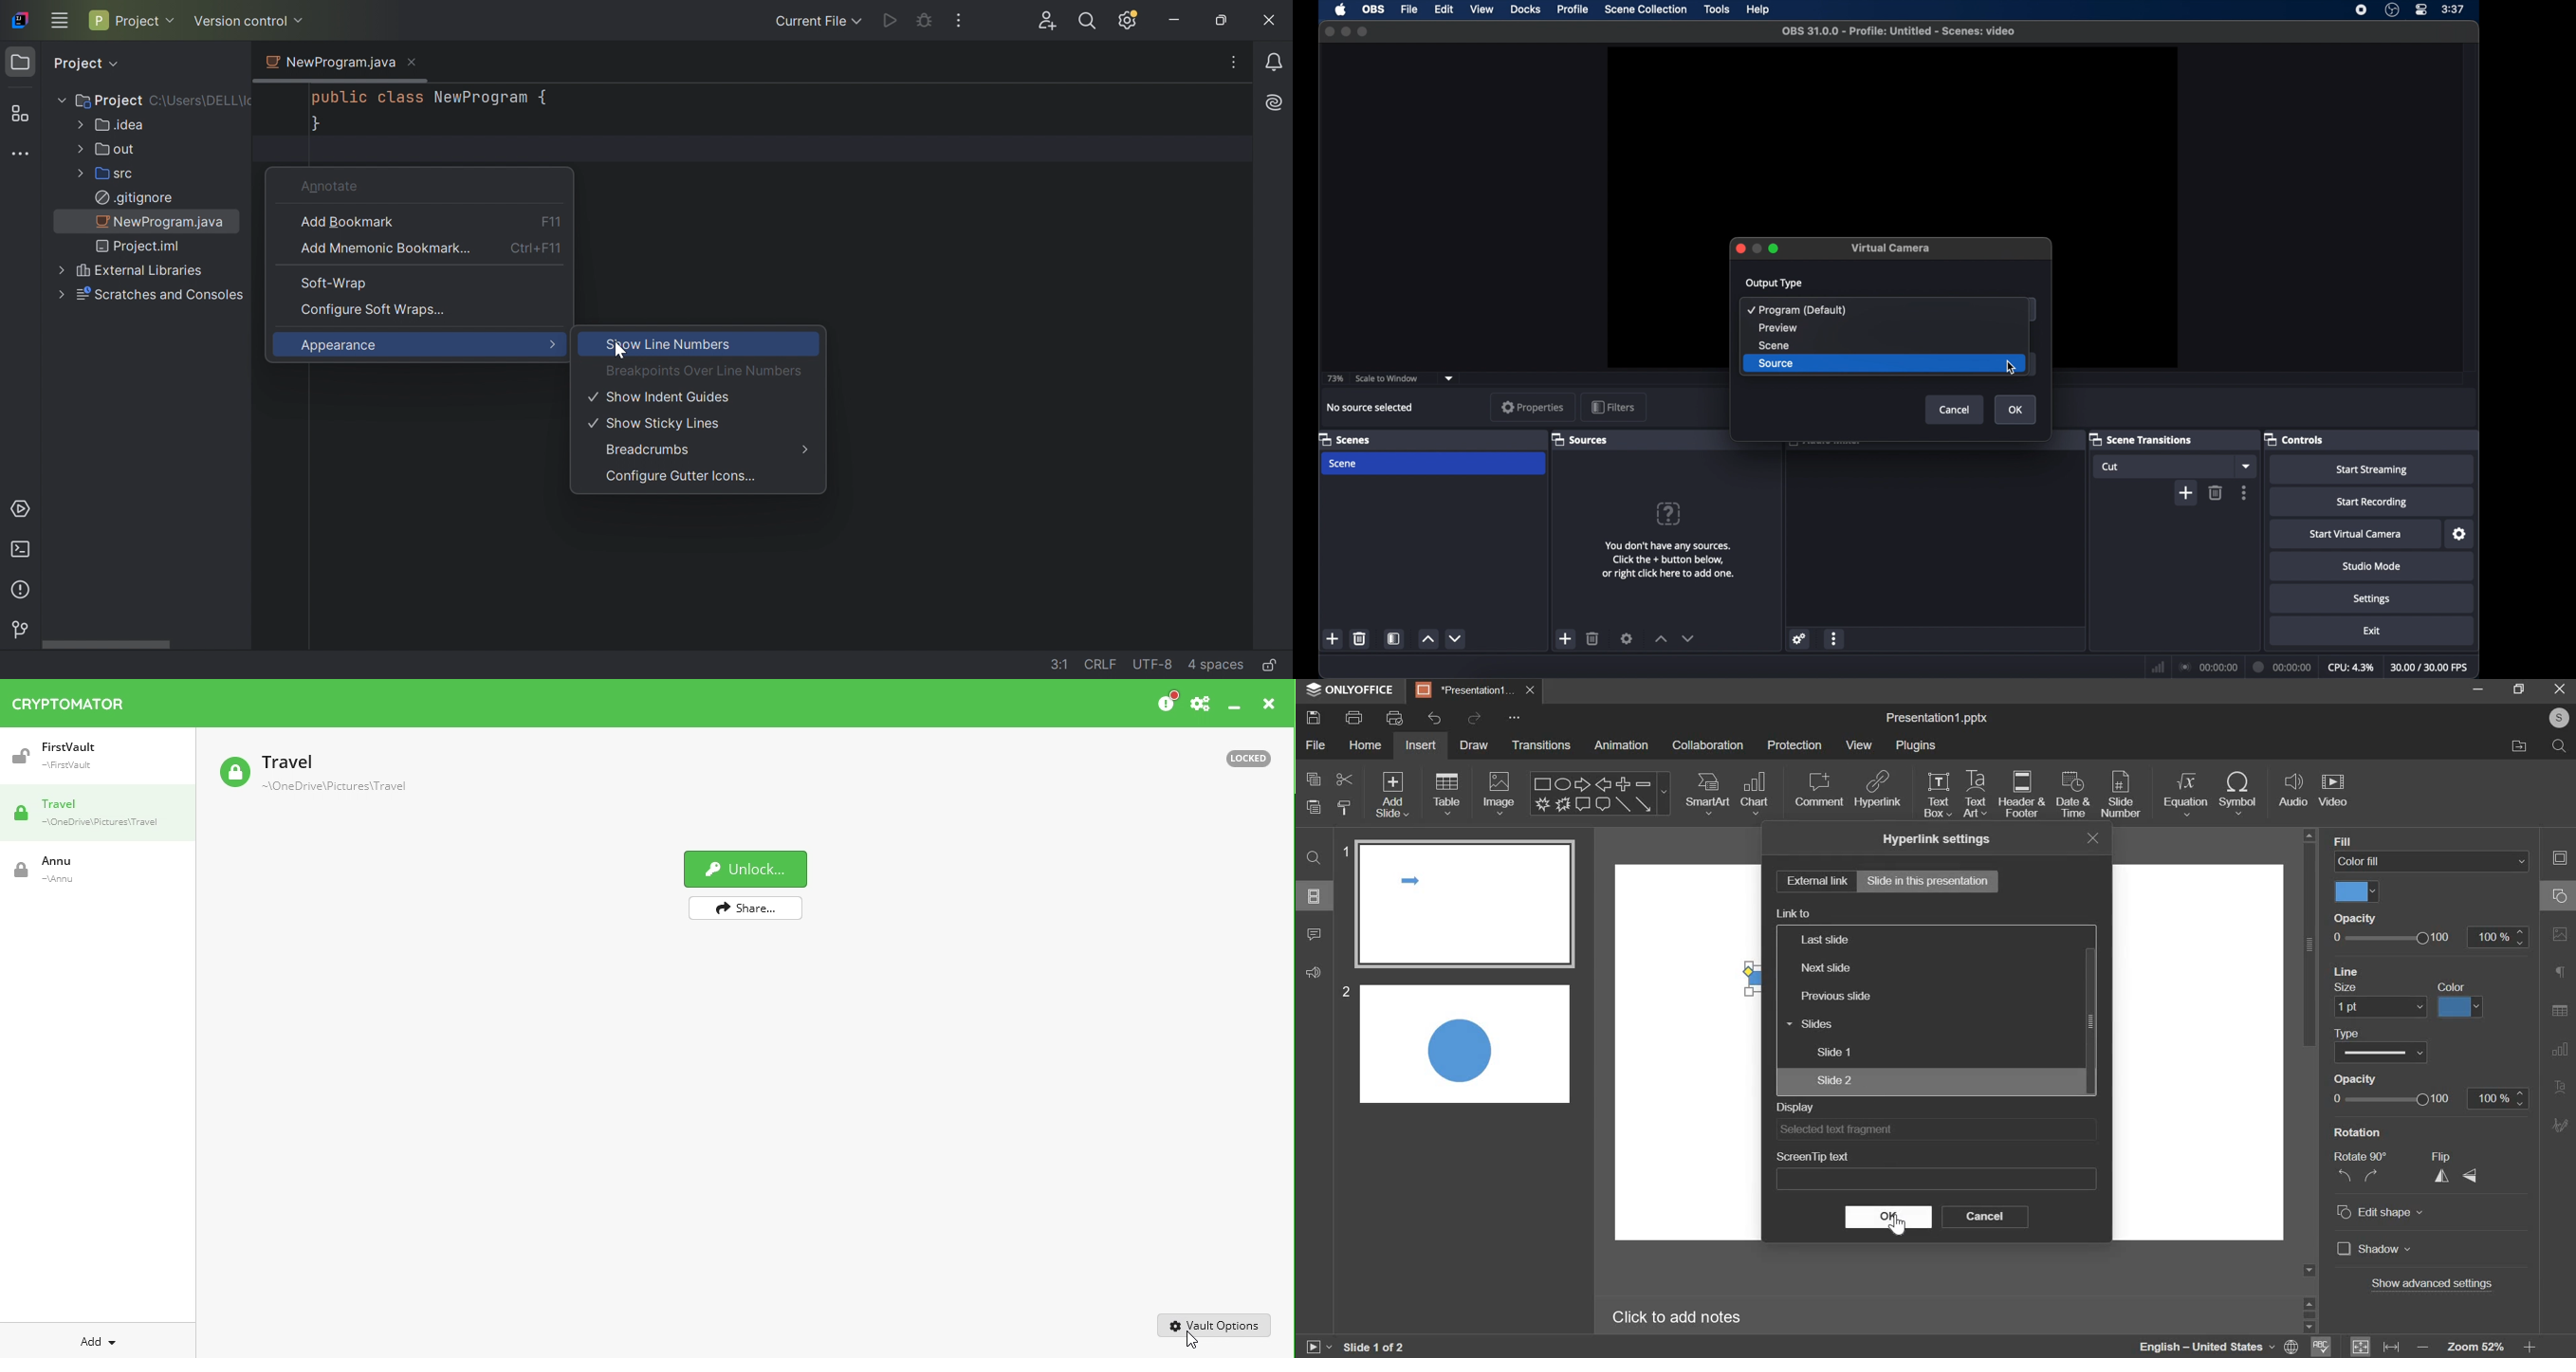 Image resolution: width=2576 pixels, height=1372 pixels. I want to click on scenes, so click(1344, 439).